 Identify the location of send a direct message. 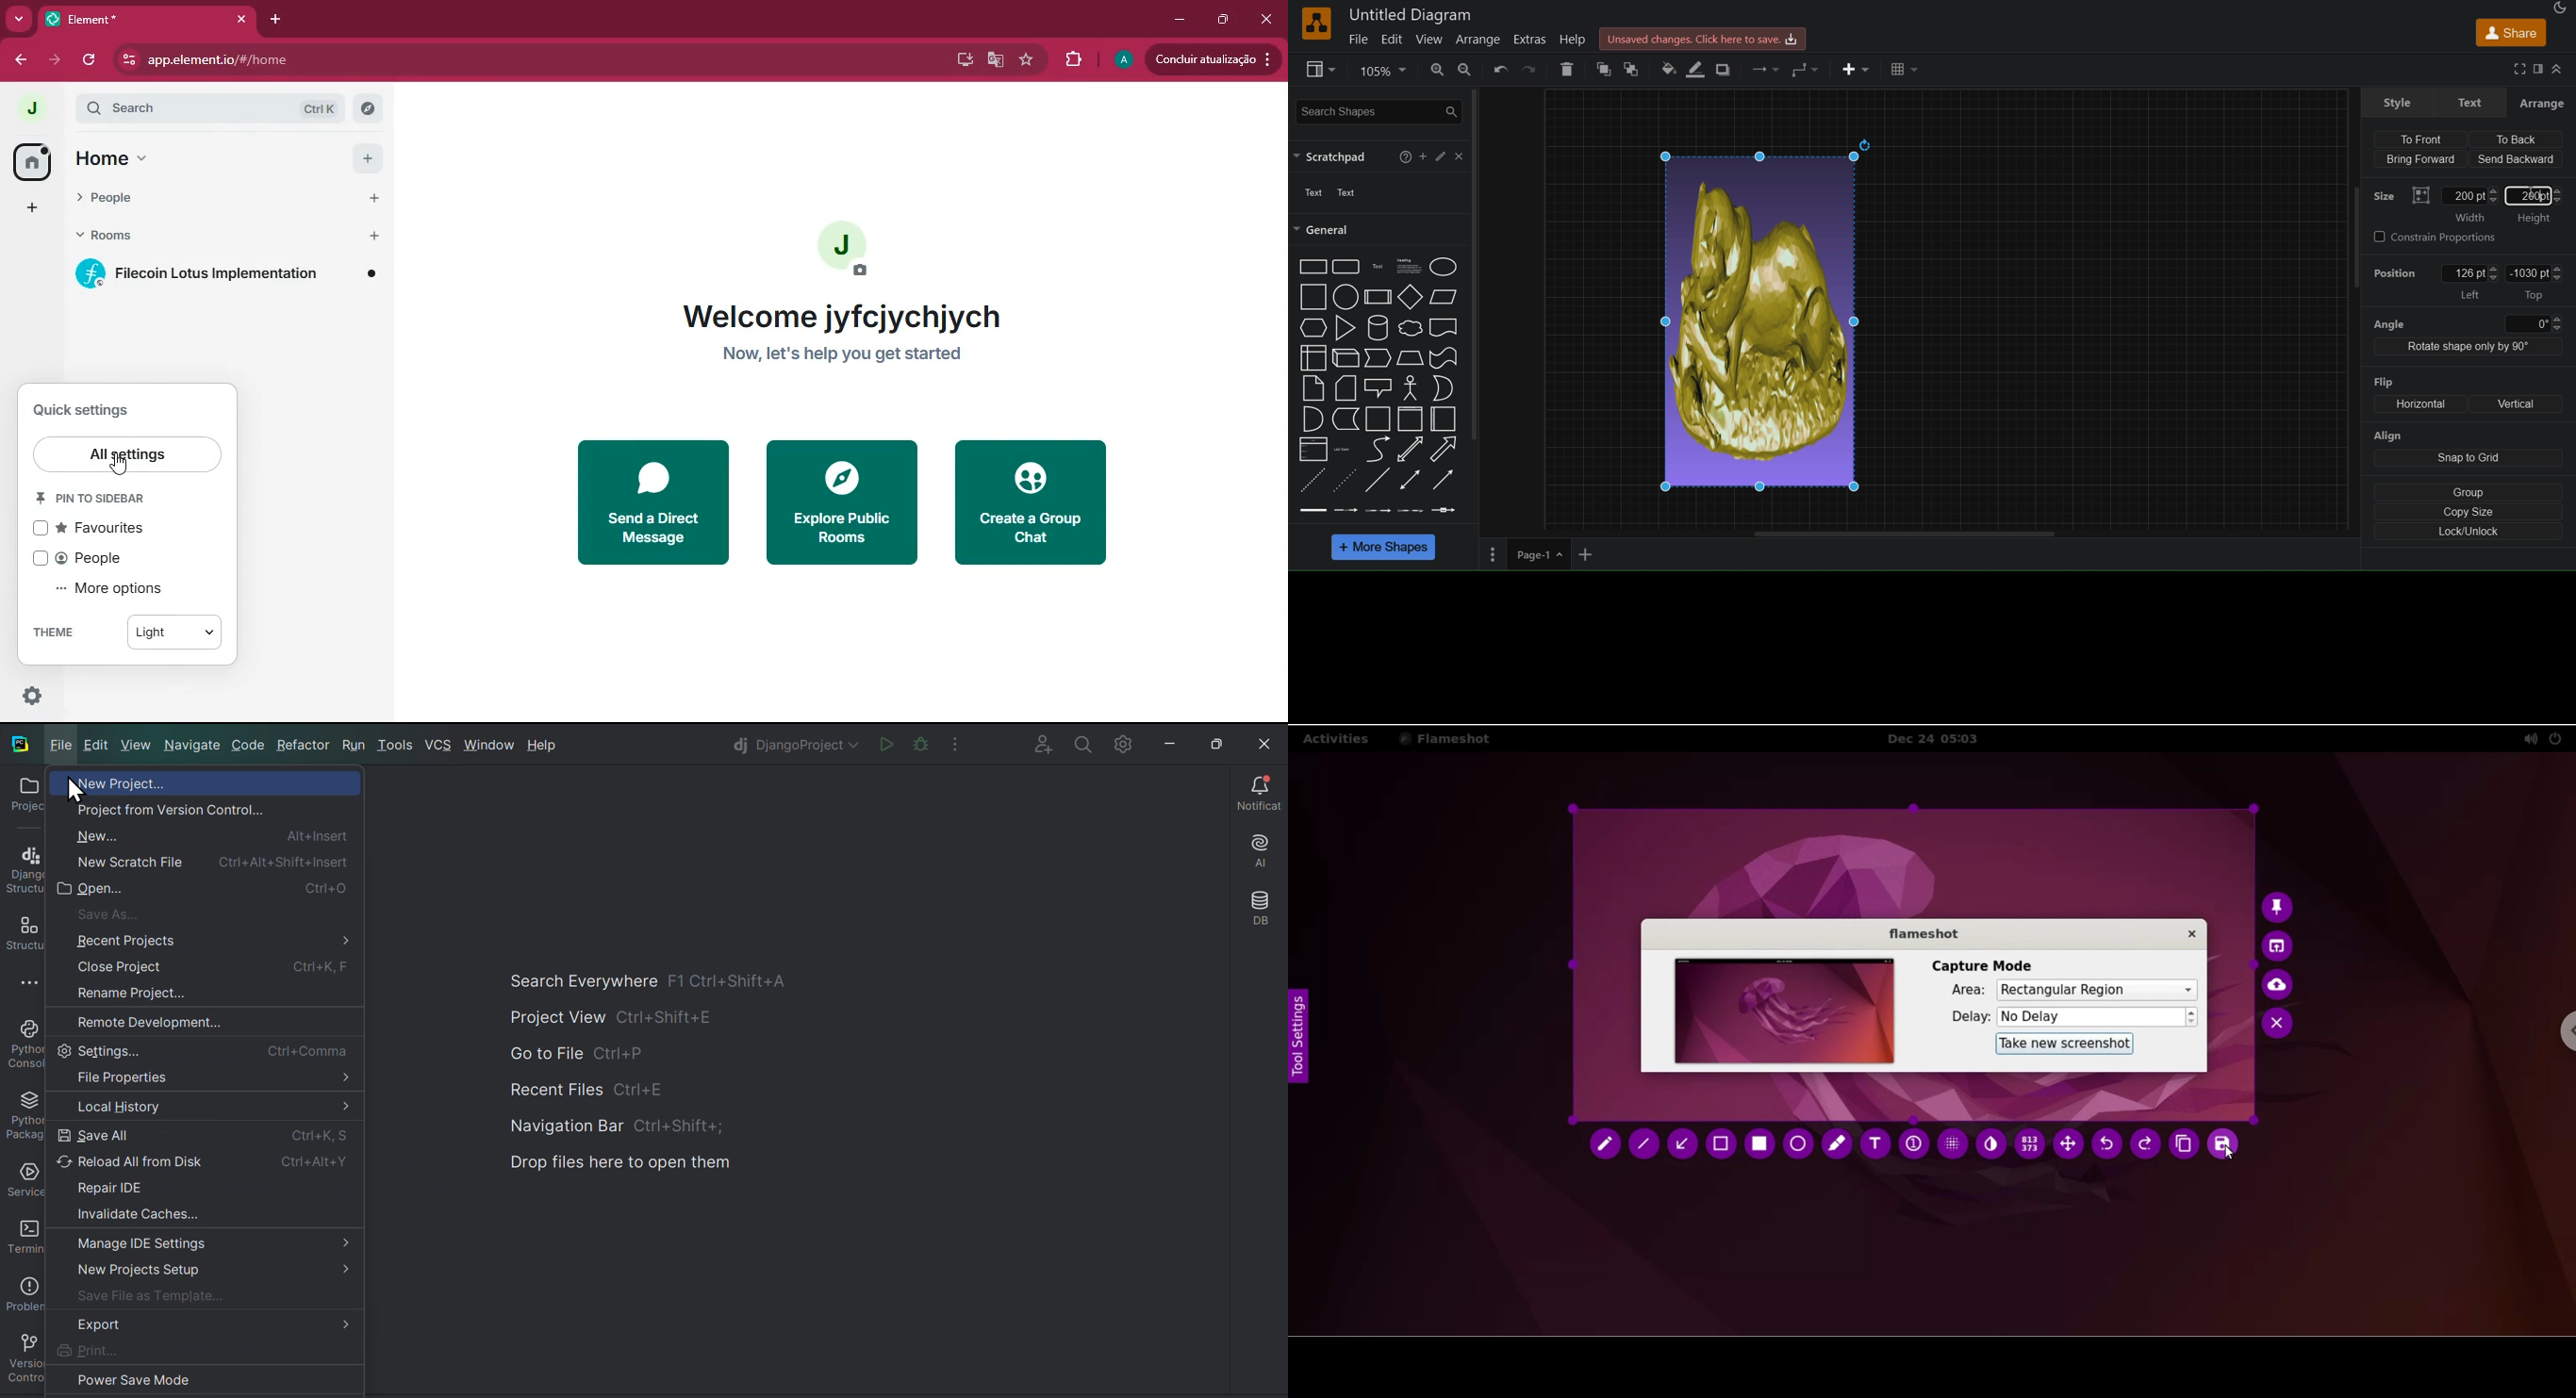
(652, 502).